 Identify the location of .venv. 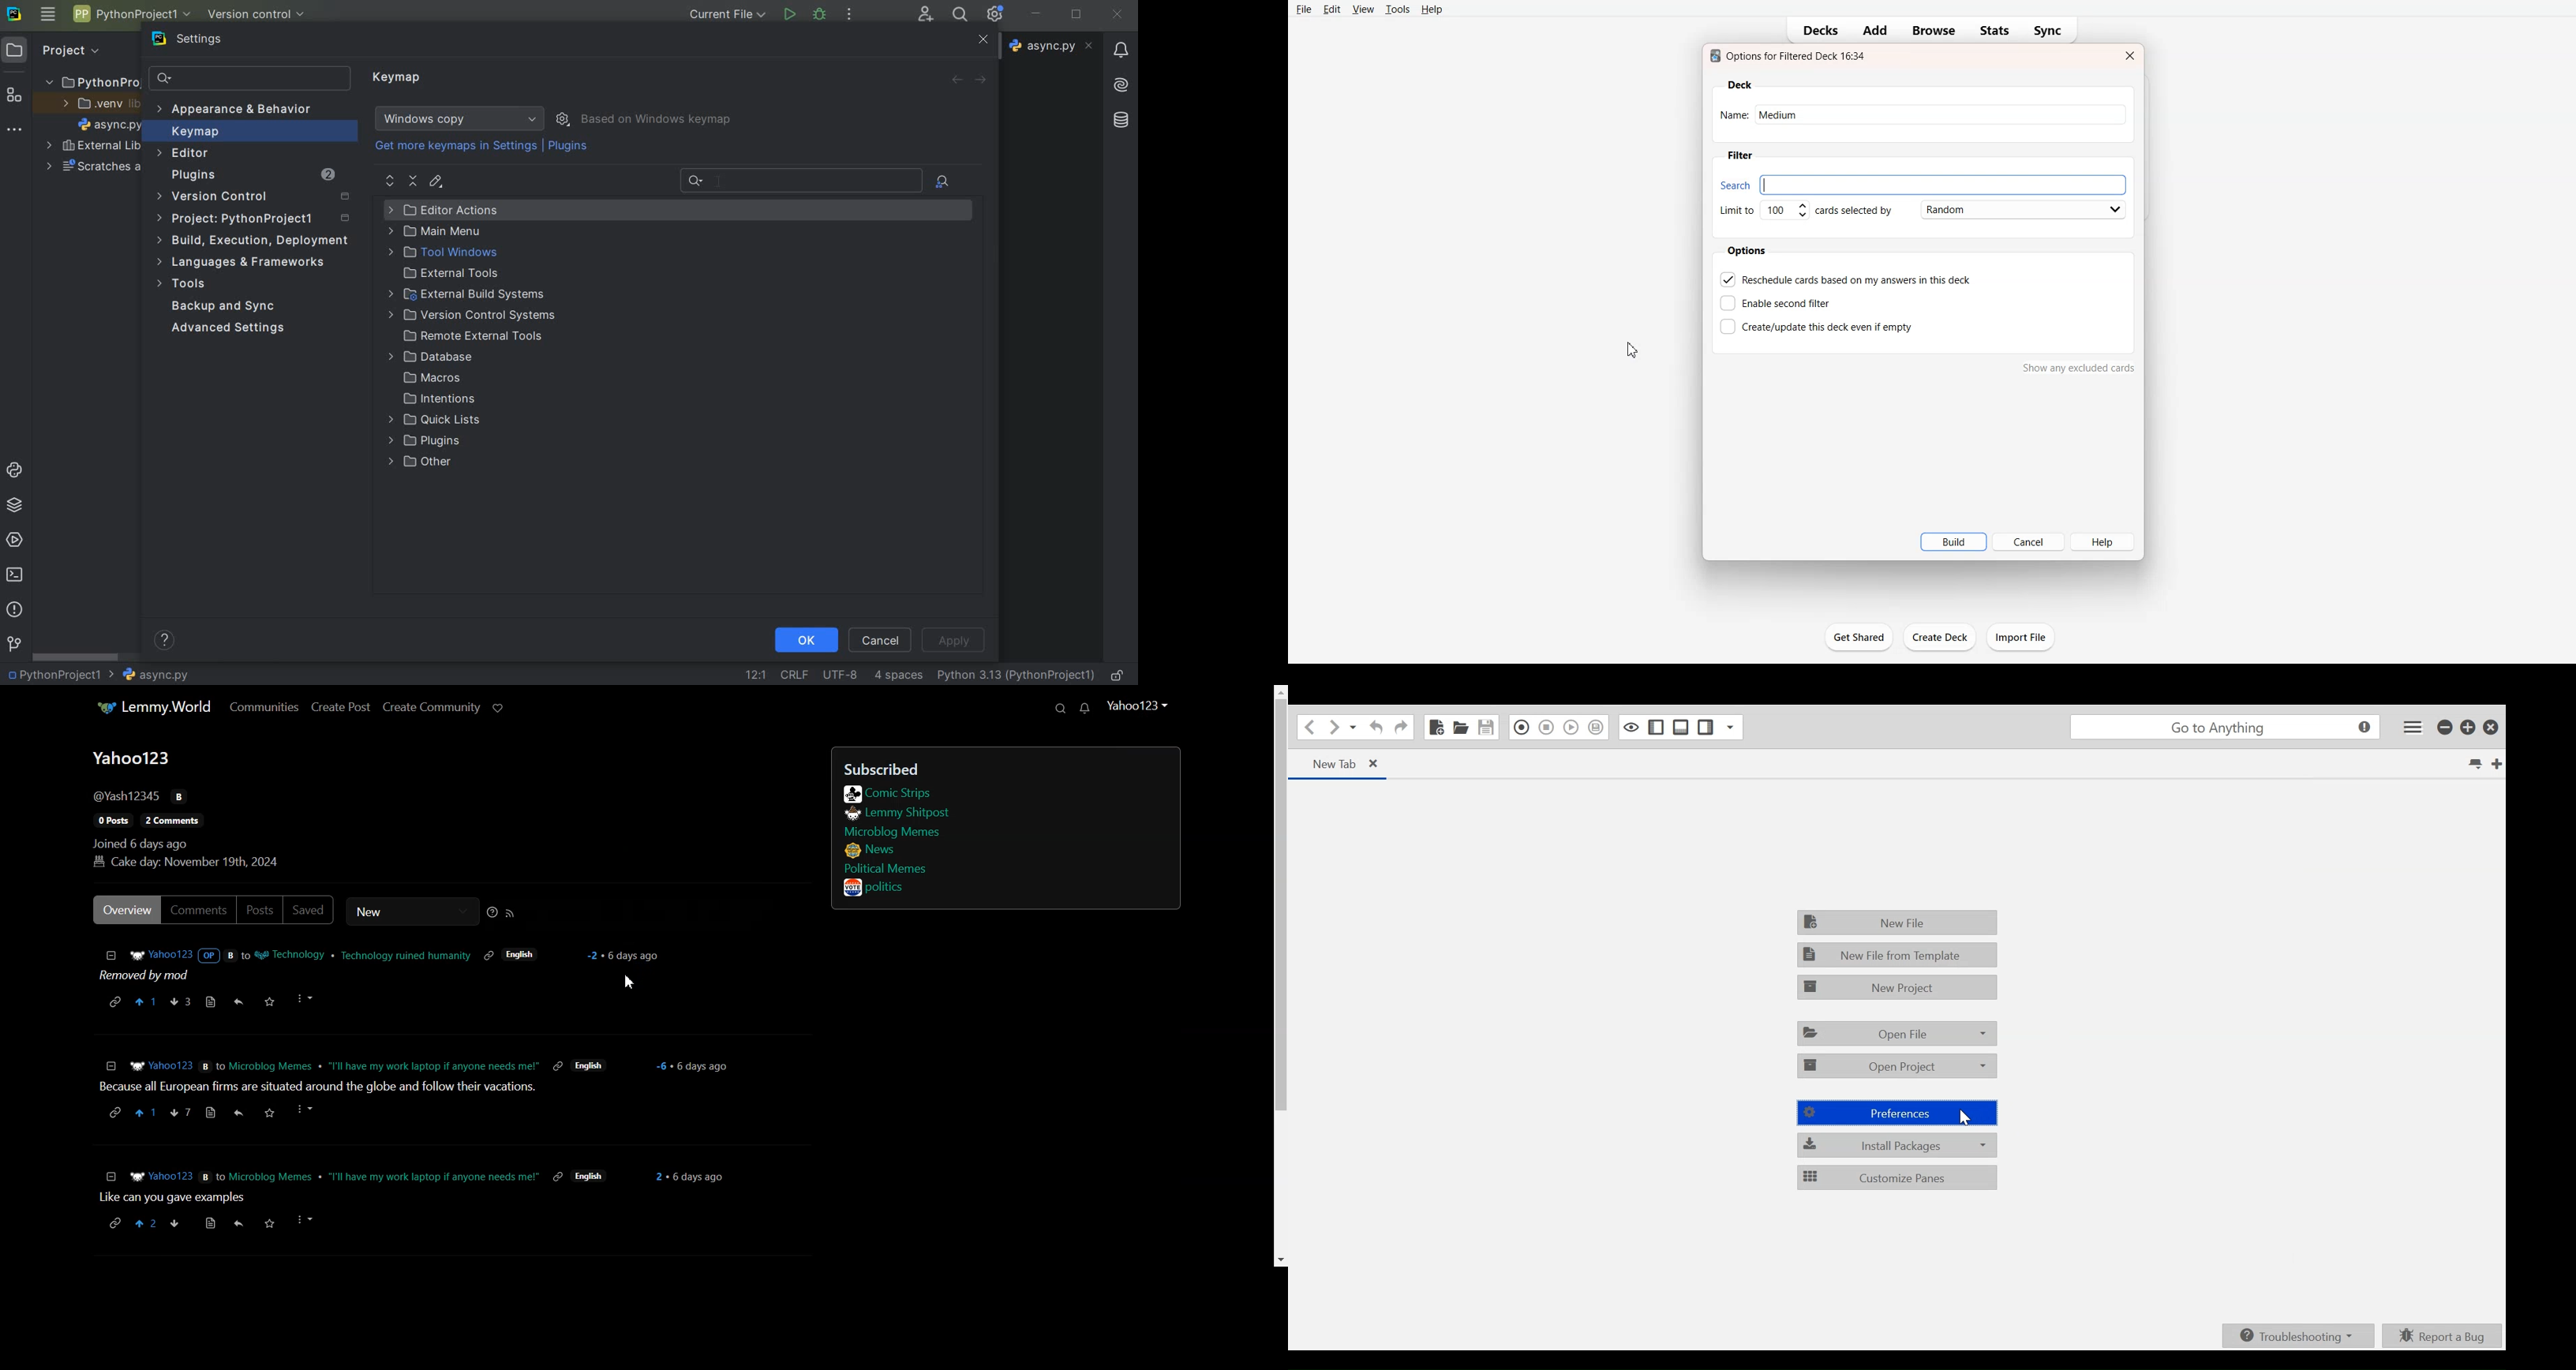
(98, 105).